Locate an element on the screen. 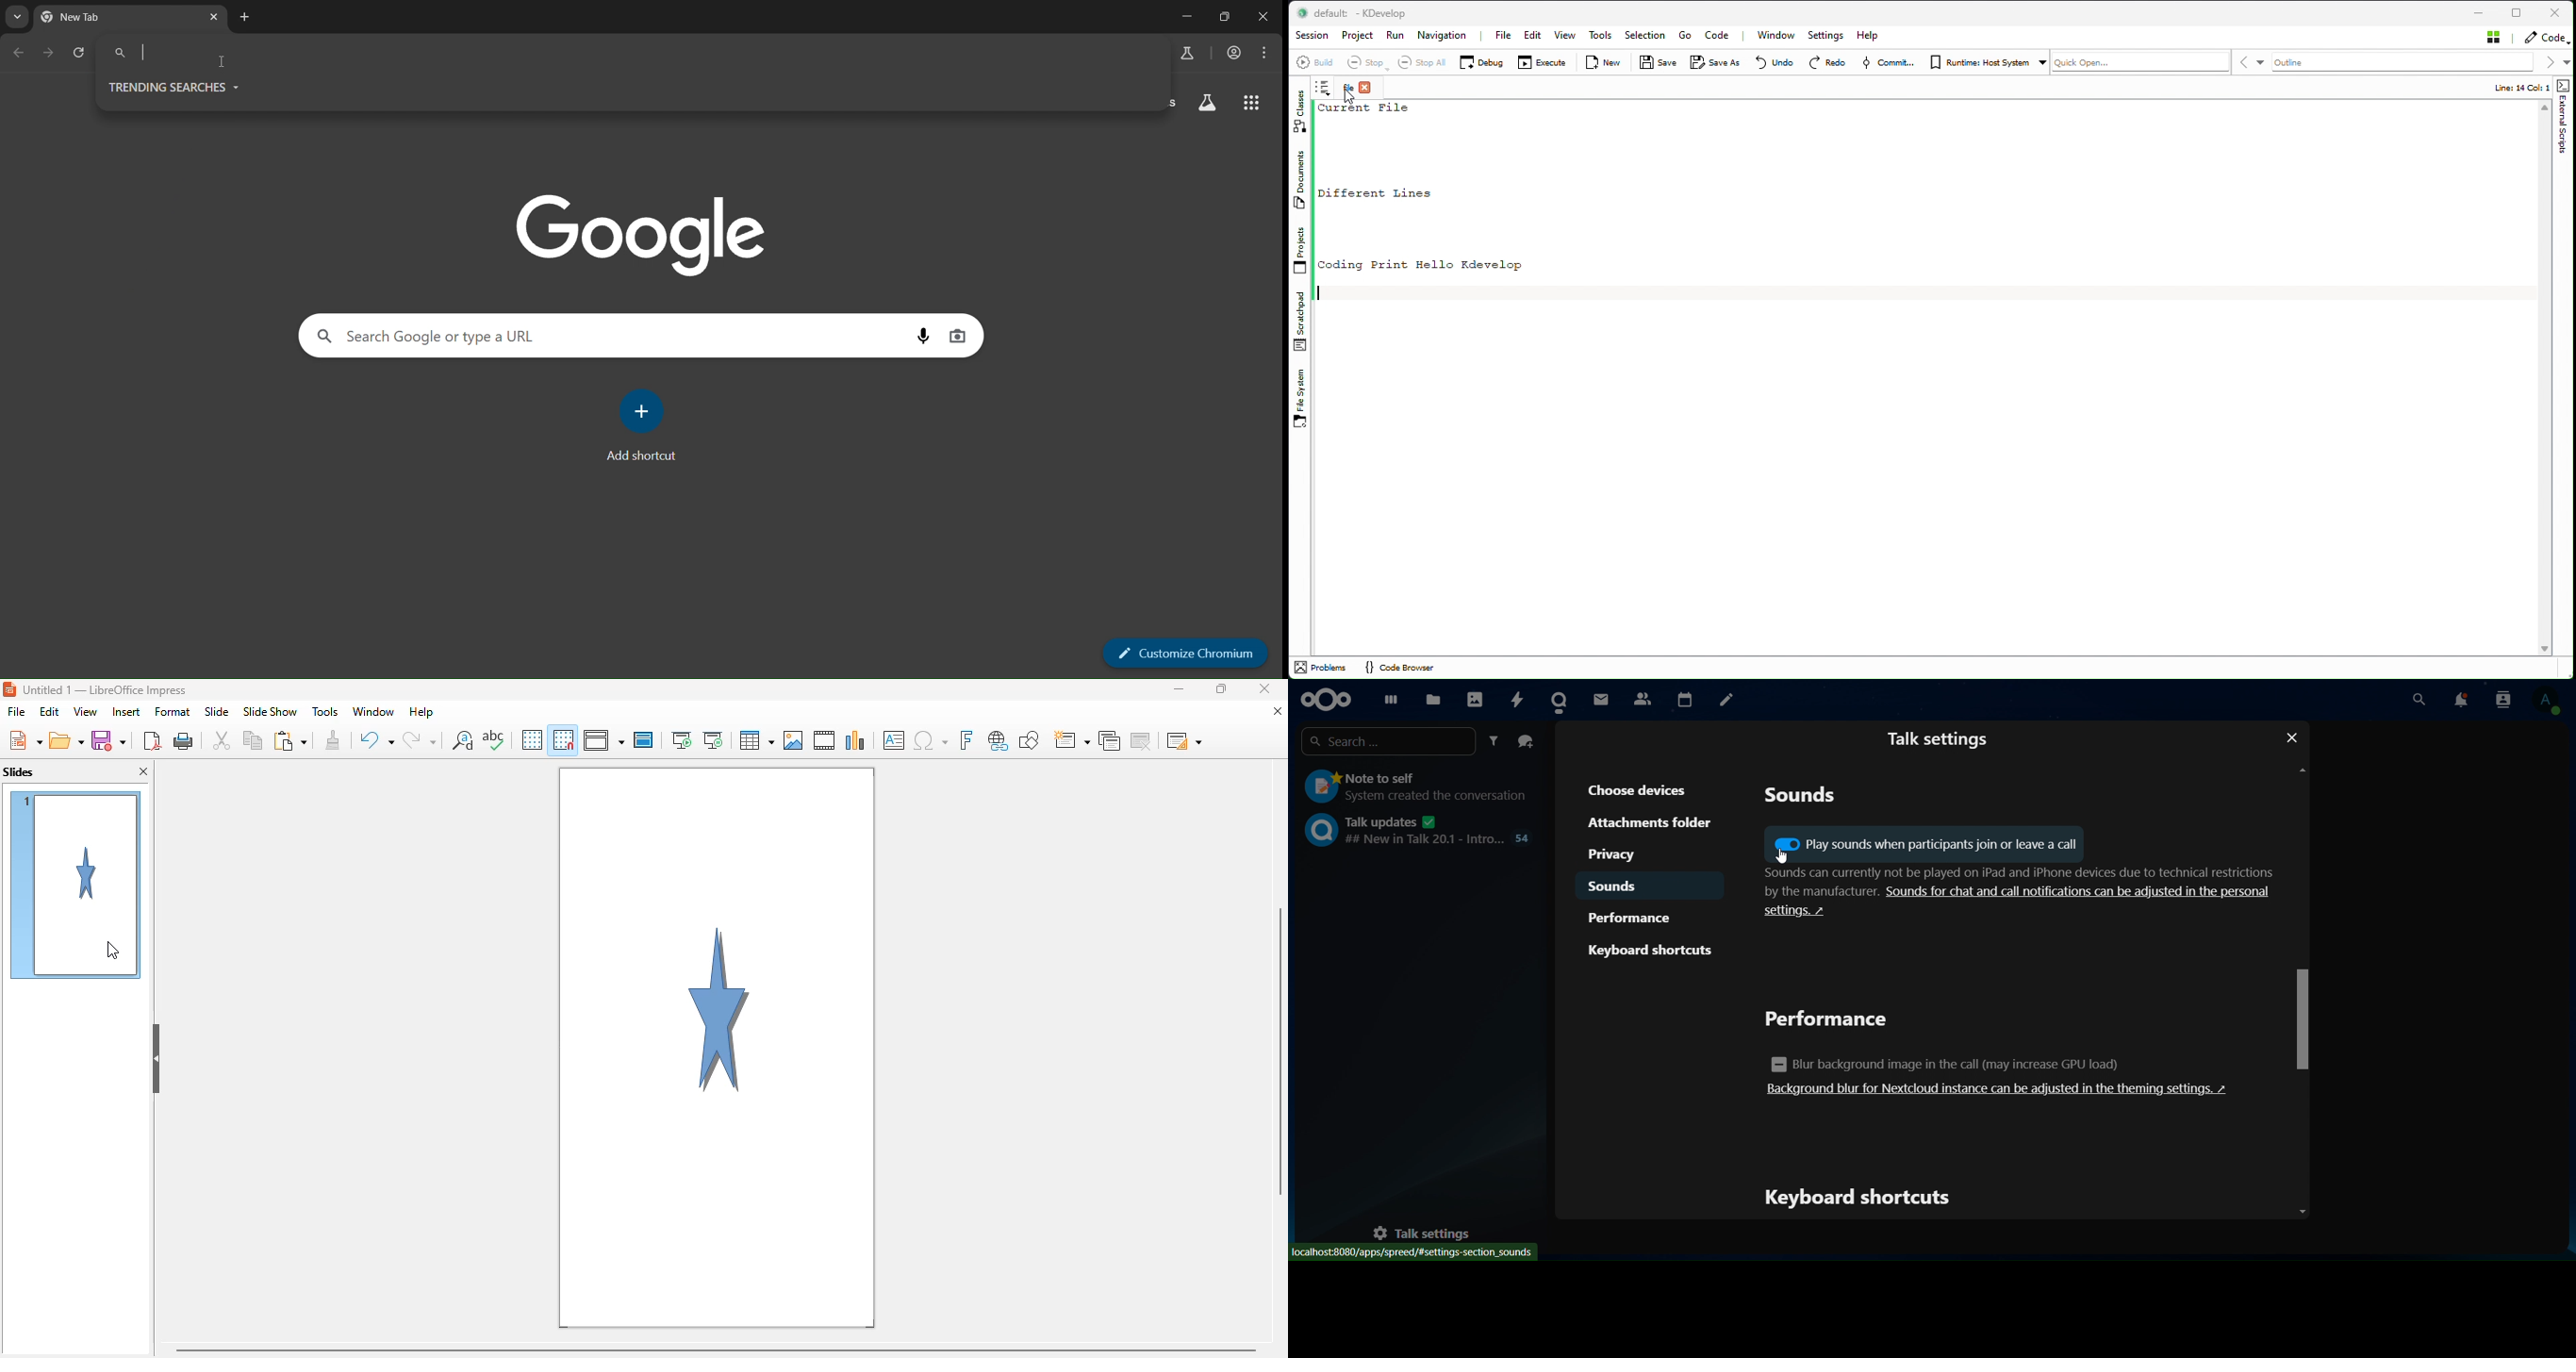 The image size is (2576, 1372). insert text box is located at coordinates (894, 740).